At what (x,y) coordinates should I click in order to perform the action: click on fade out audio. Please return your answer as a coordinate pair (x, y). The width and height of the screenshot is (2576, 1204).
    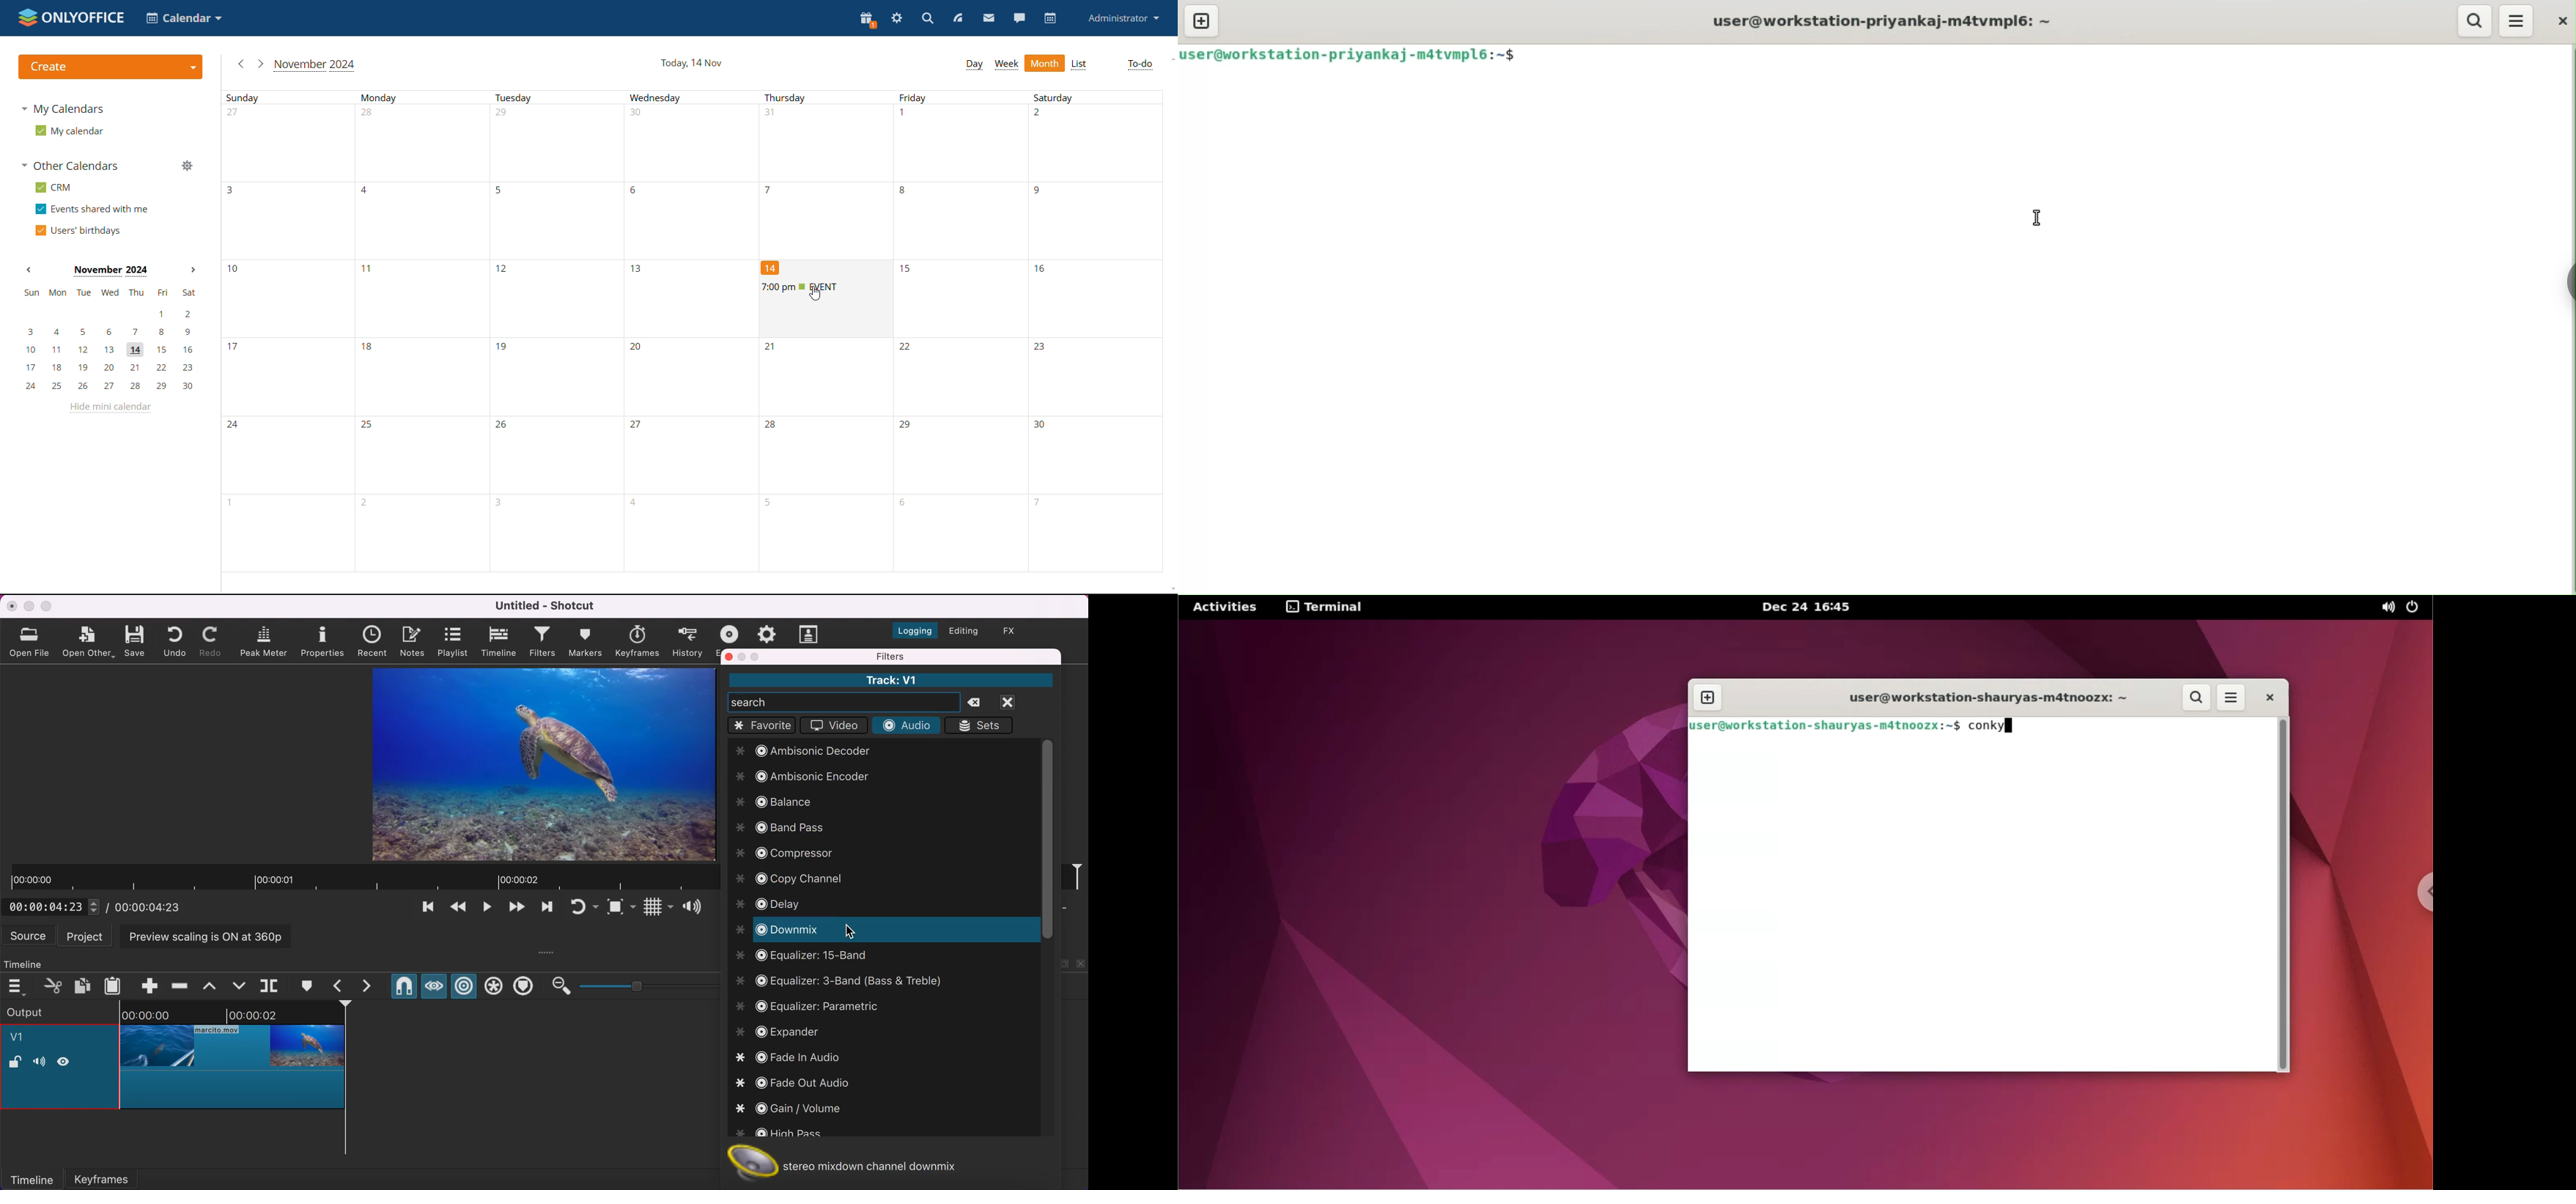
    Looking at the image, I should click on (804, 1084).